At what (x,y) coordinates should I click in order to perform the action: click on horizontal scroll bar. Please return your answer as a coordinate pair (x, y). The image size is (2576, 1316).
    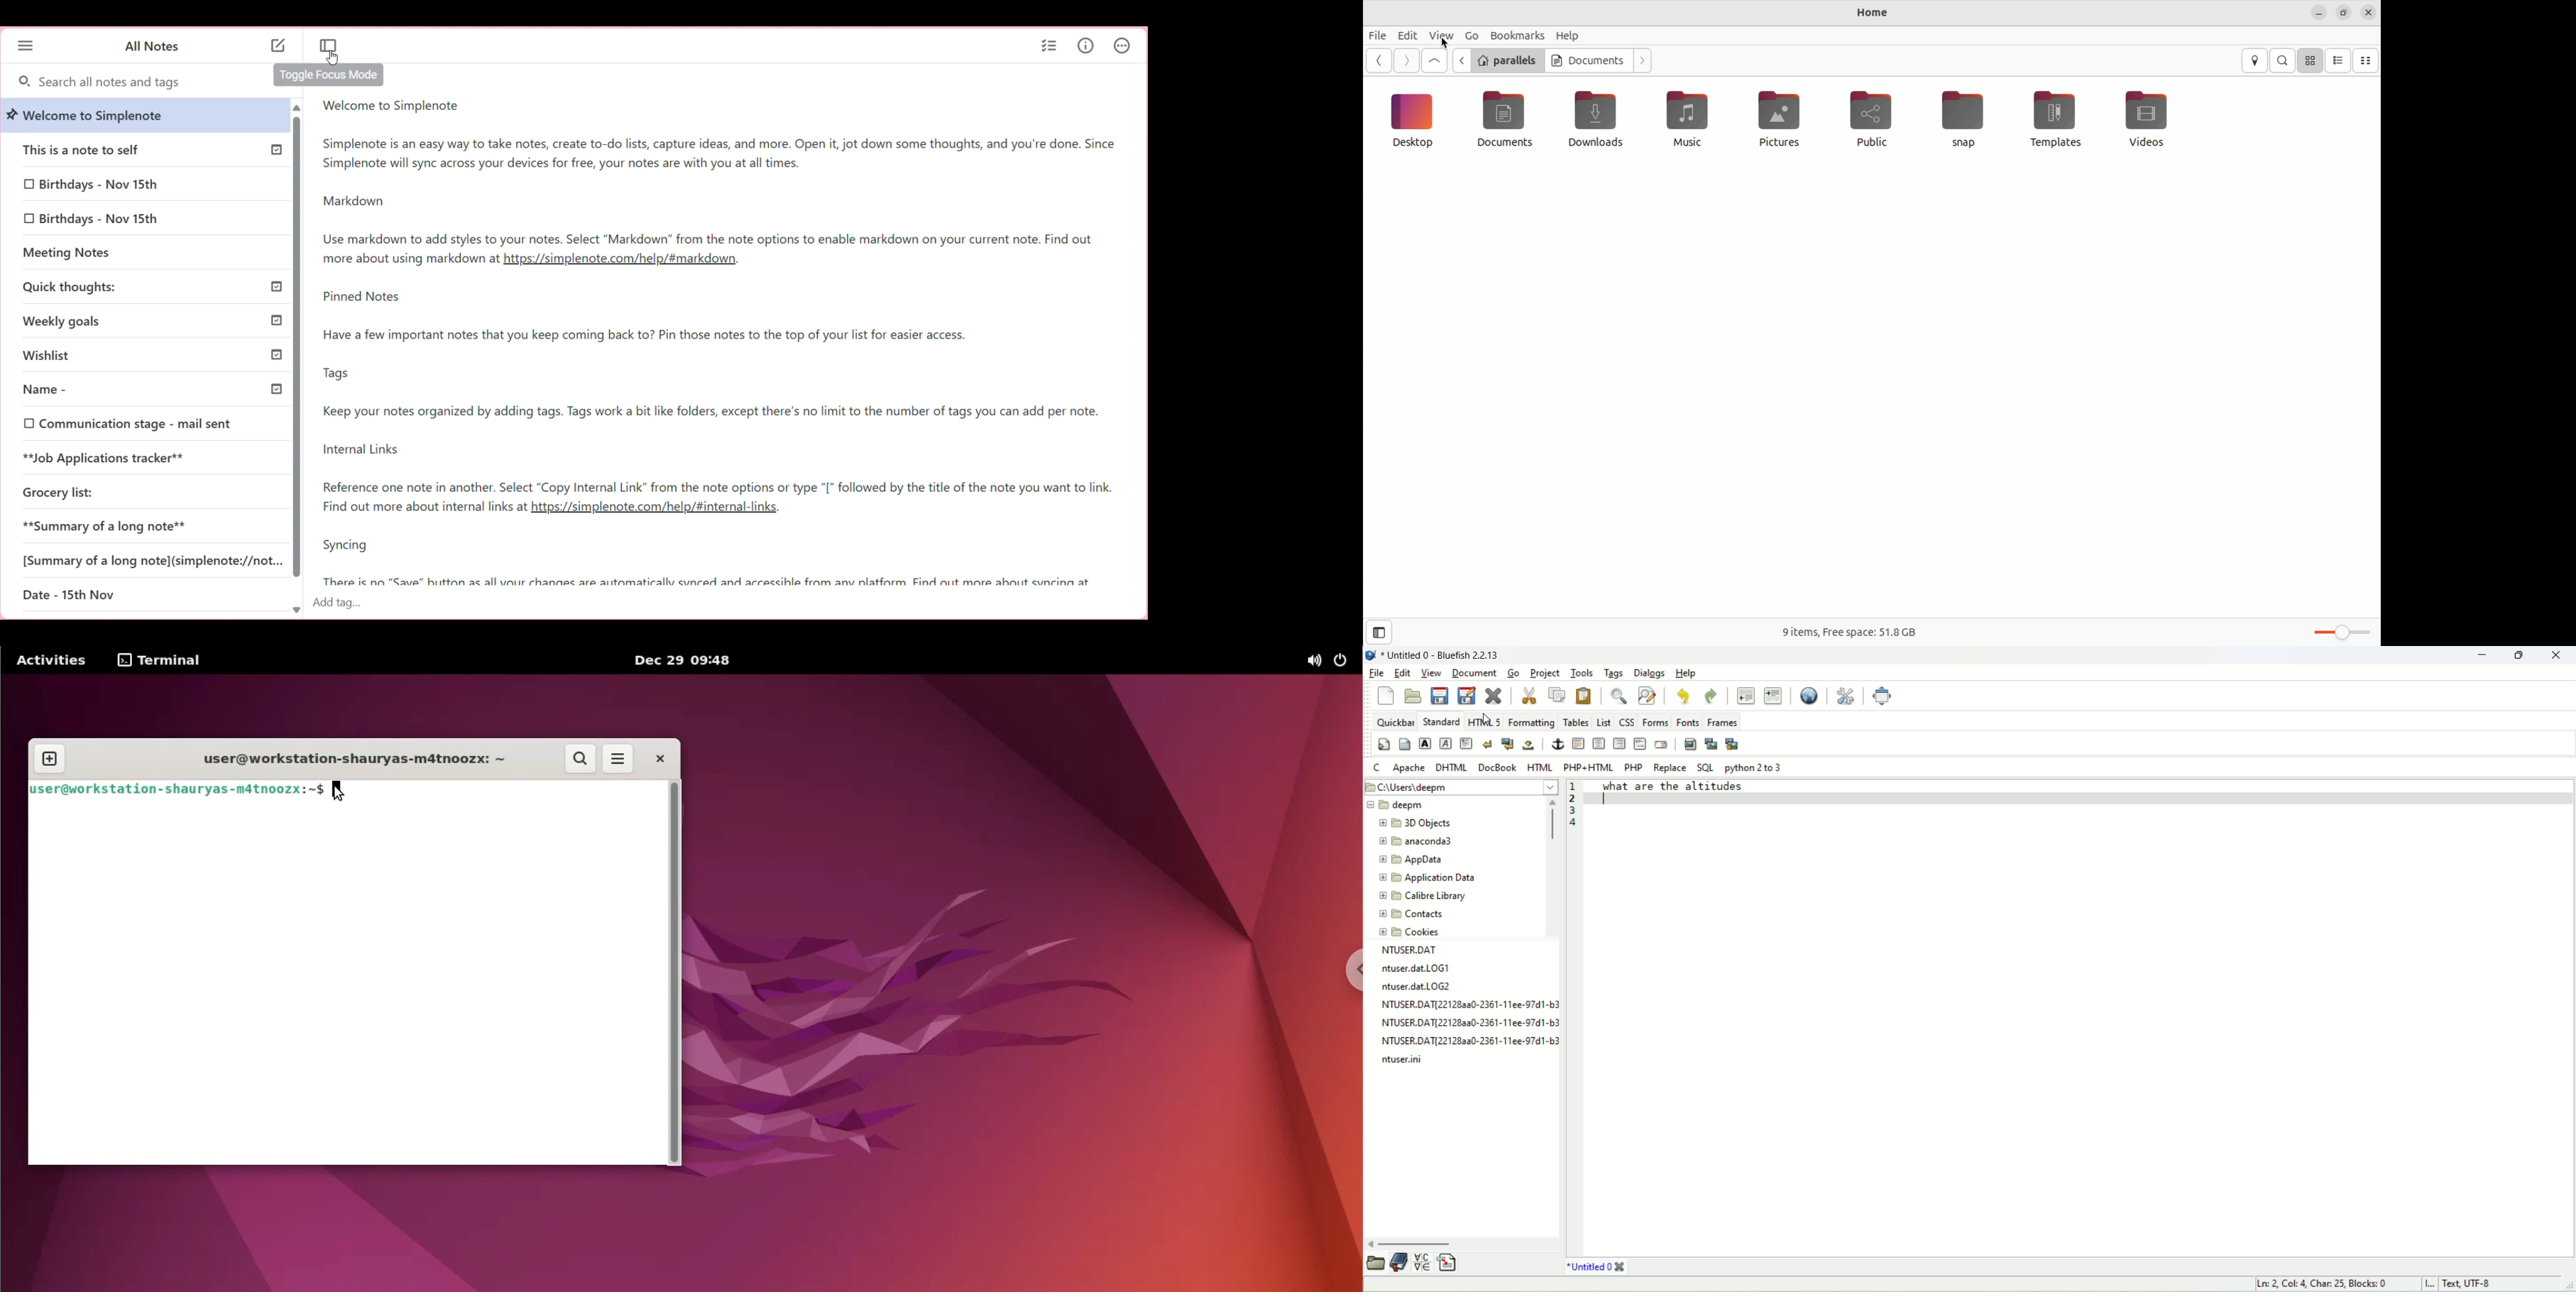
    Looking at the image, I should click on (1462, 1244).